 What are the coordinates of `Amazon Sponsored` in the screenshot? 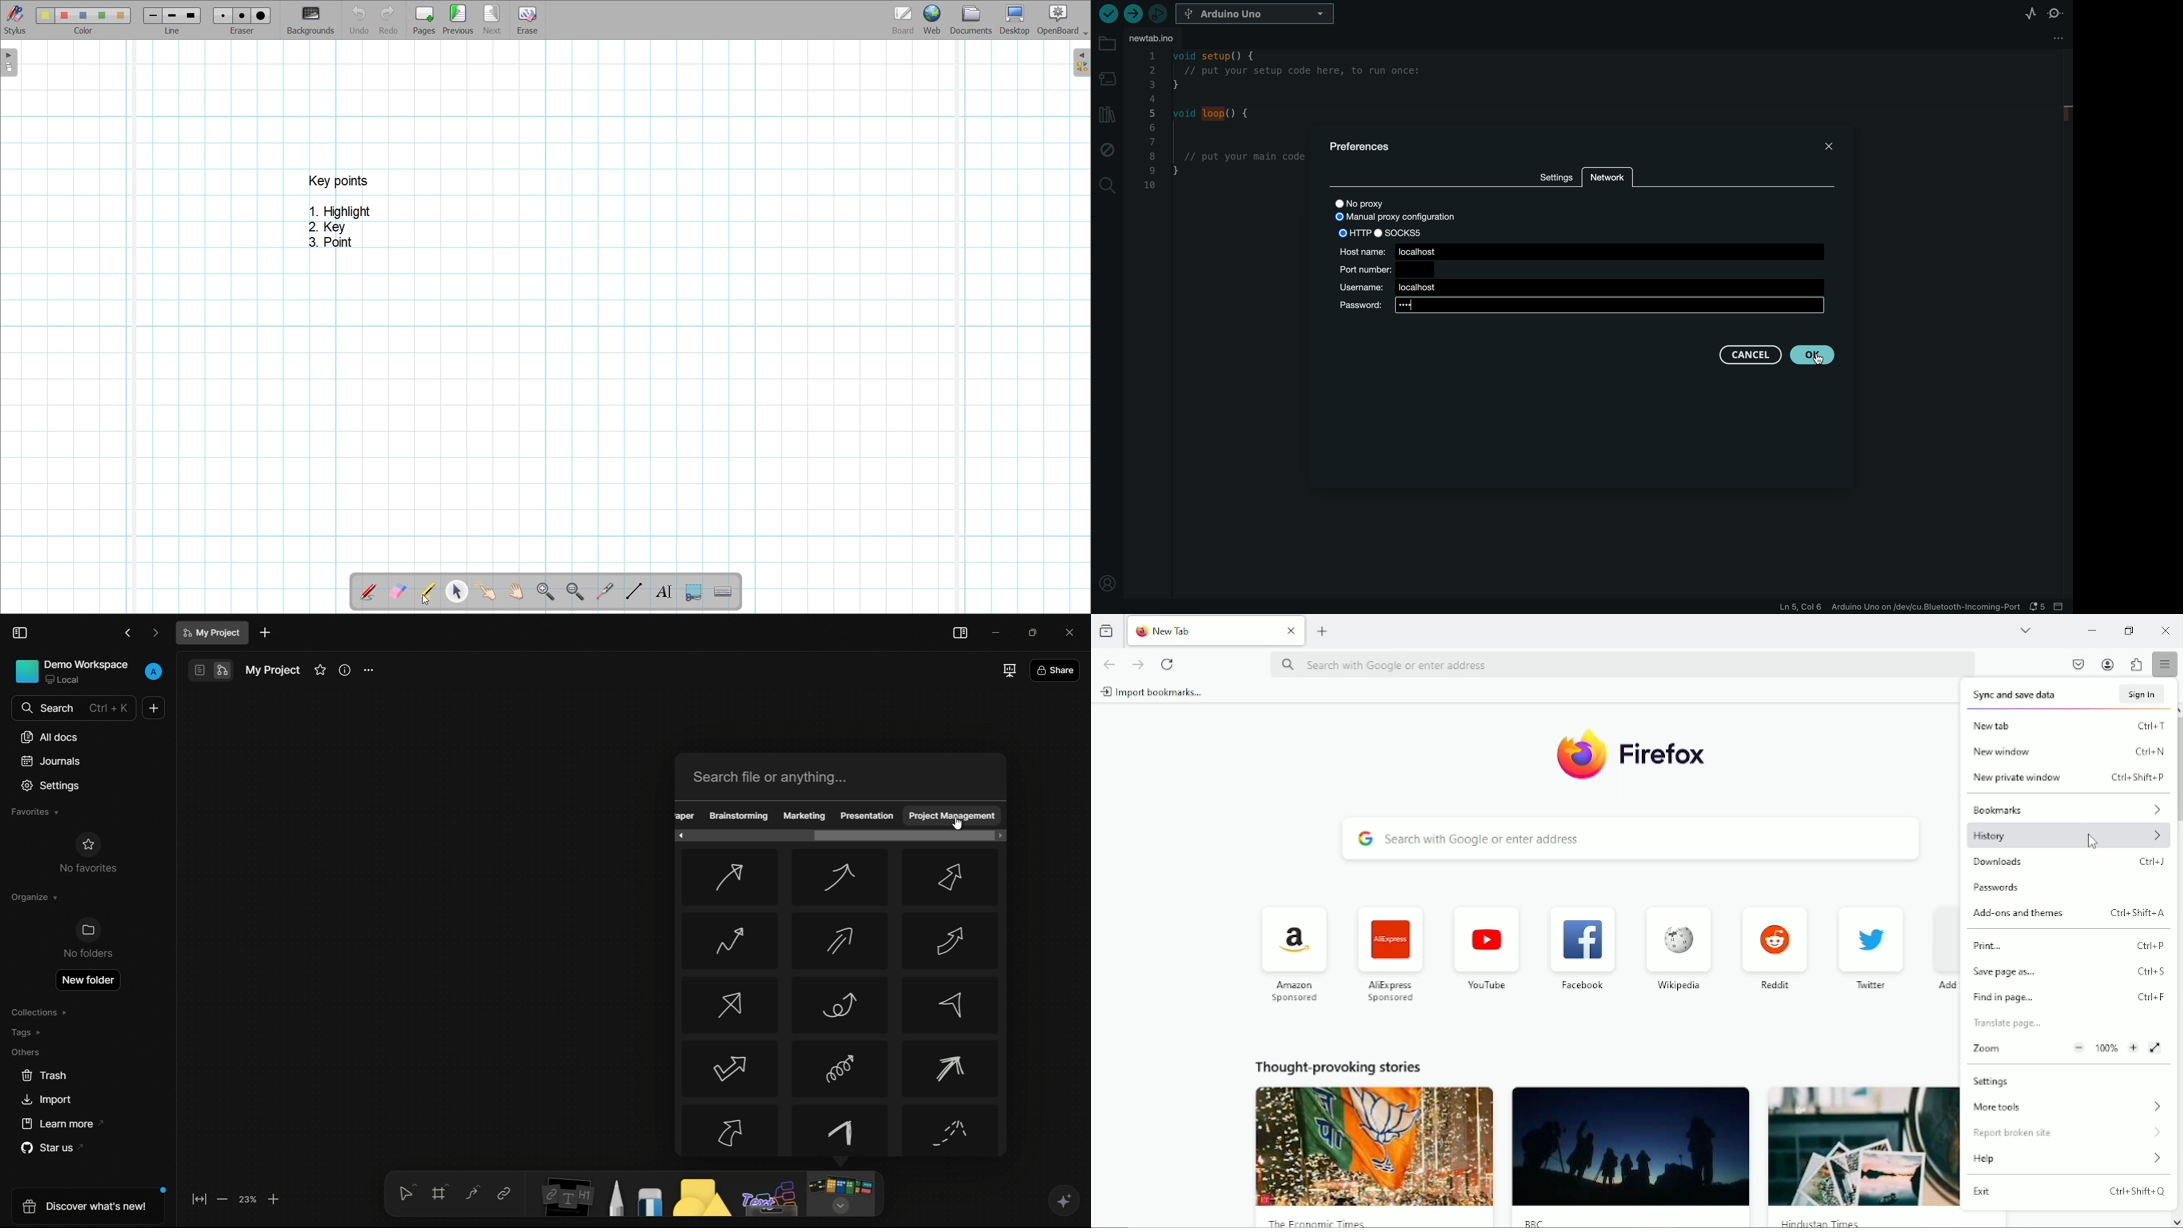 It's located at (1297, 953).